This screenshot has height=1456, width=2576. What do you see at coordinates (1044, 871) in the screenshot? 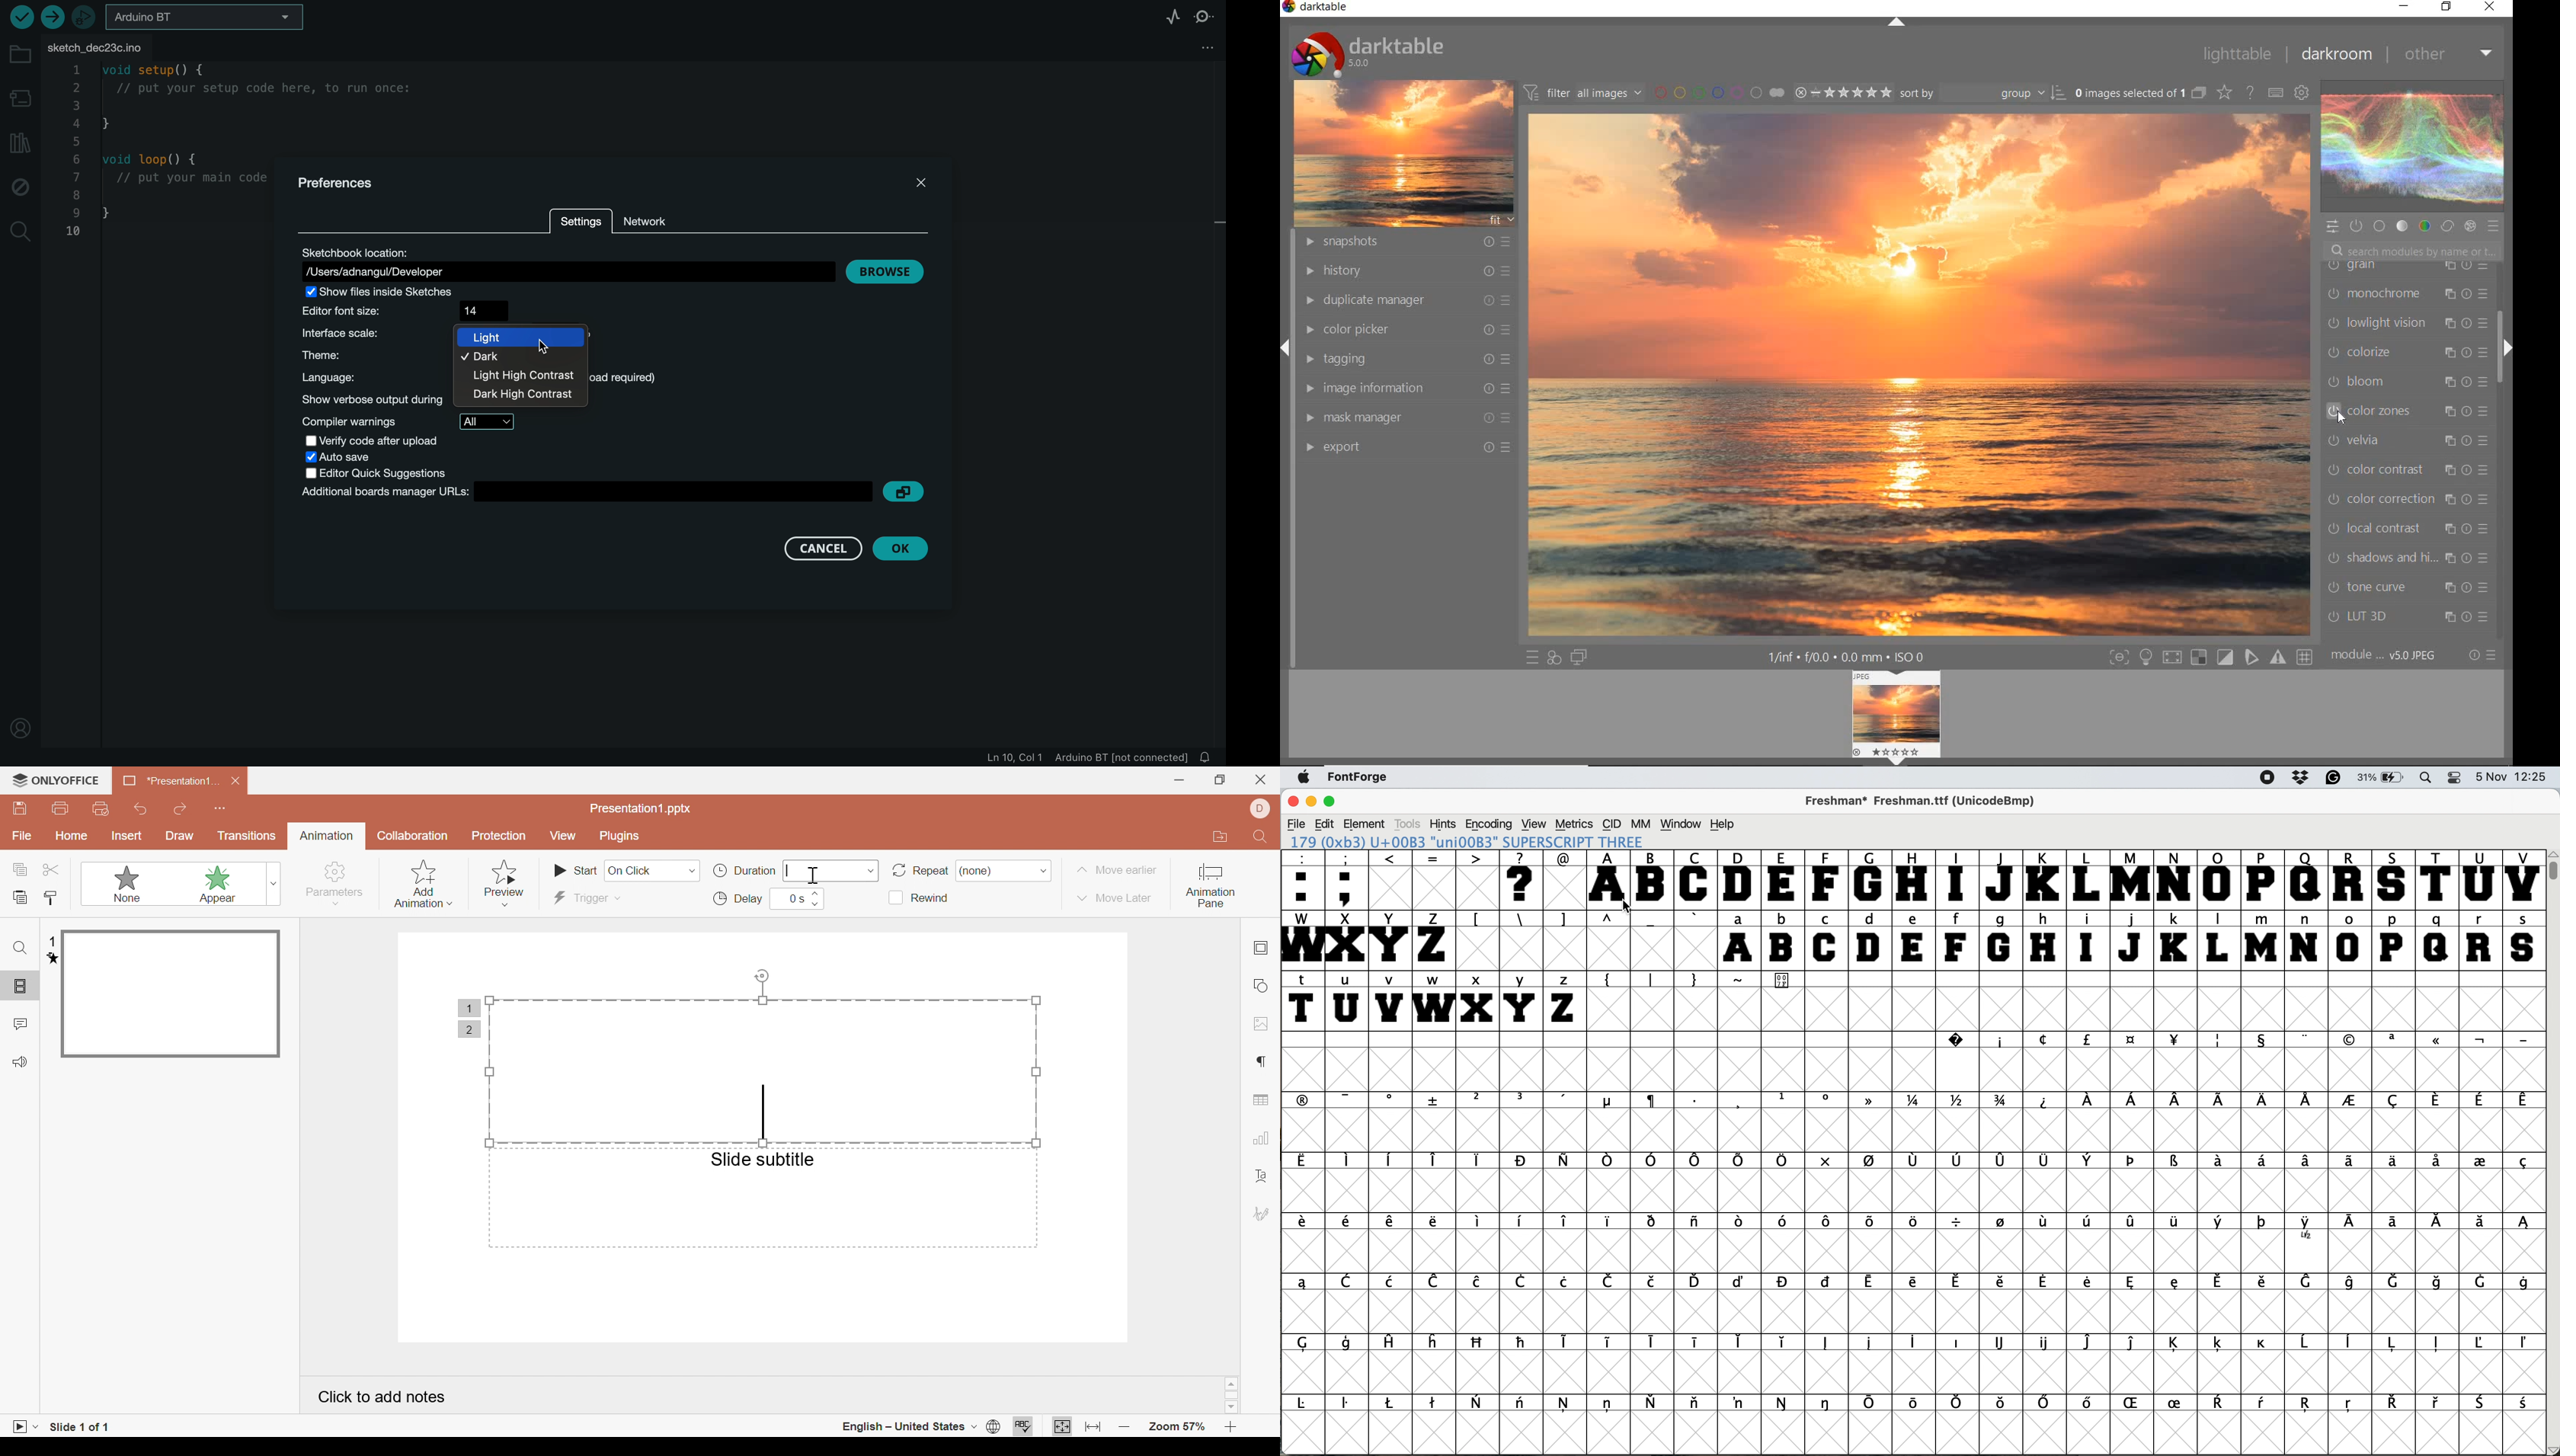
I see `drop down` at bounding box center [1044, 871].